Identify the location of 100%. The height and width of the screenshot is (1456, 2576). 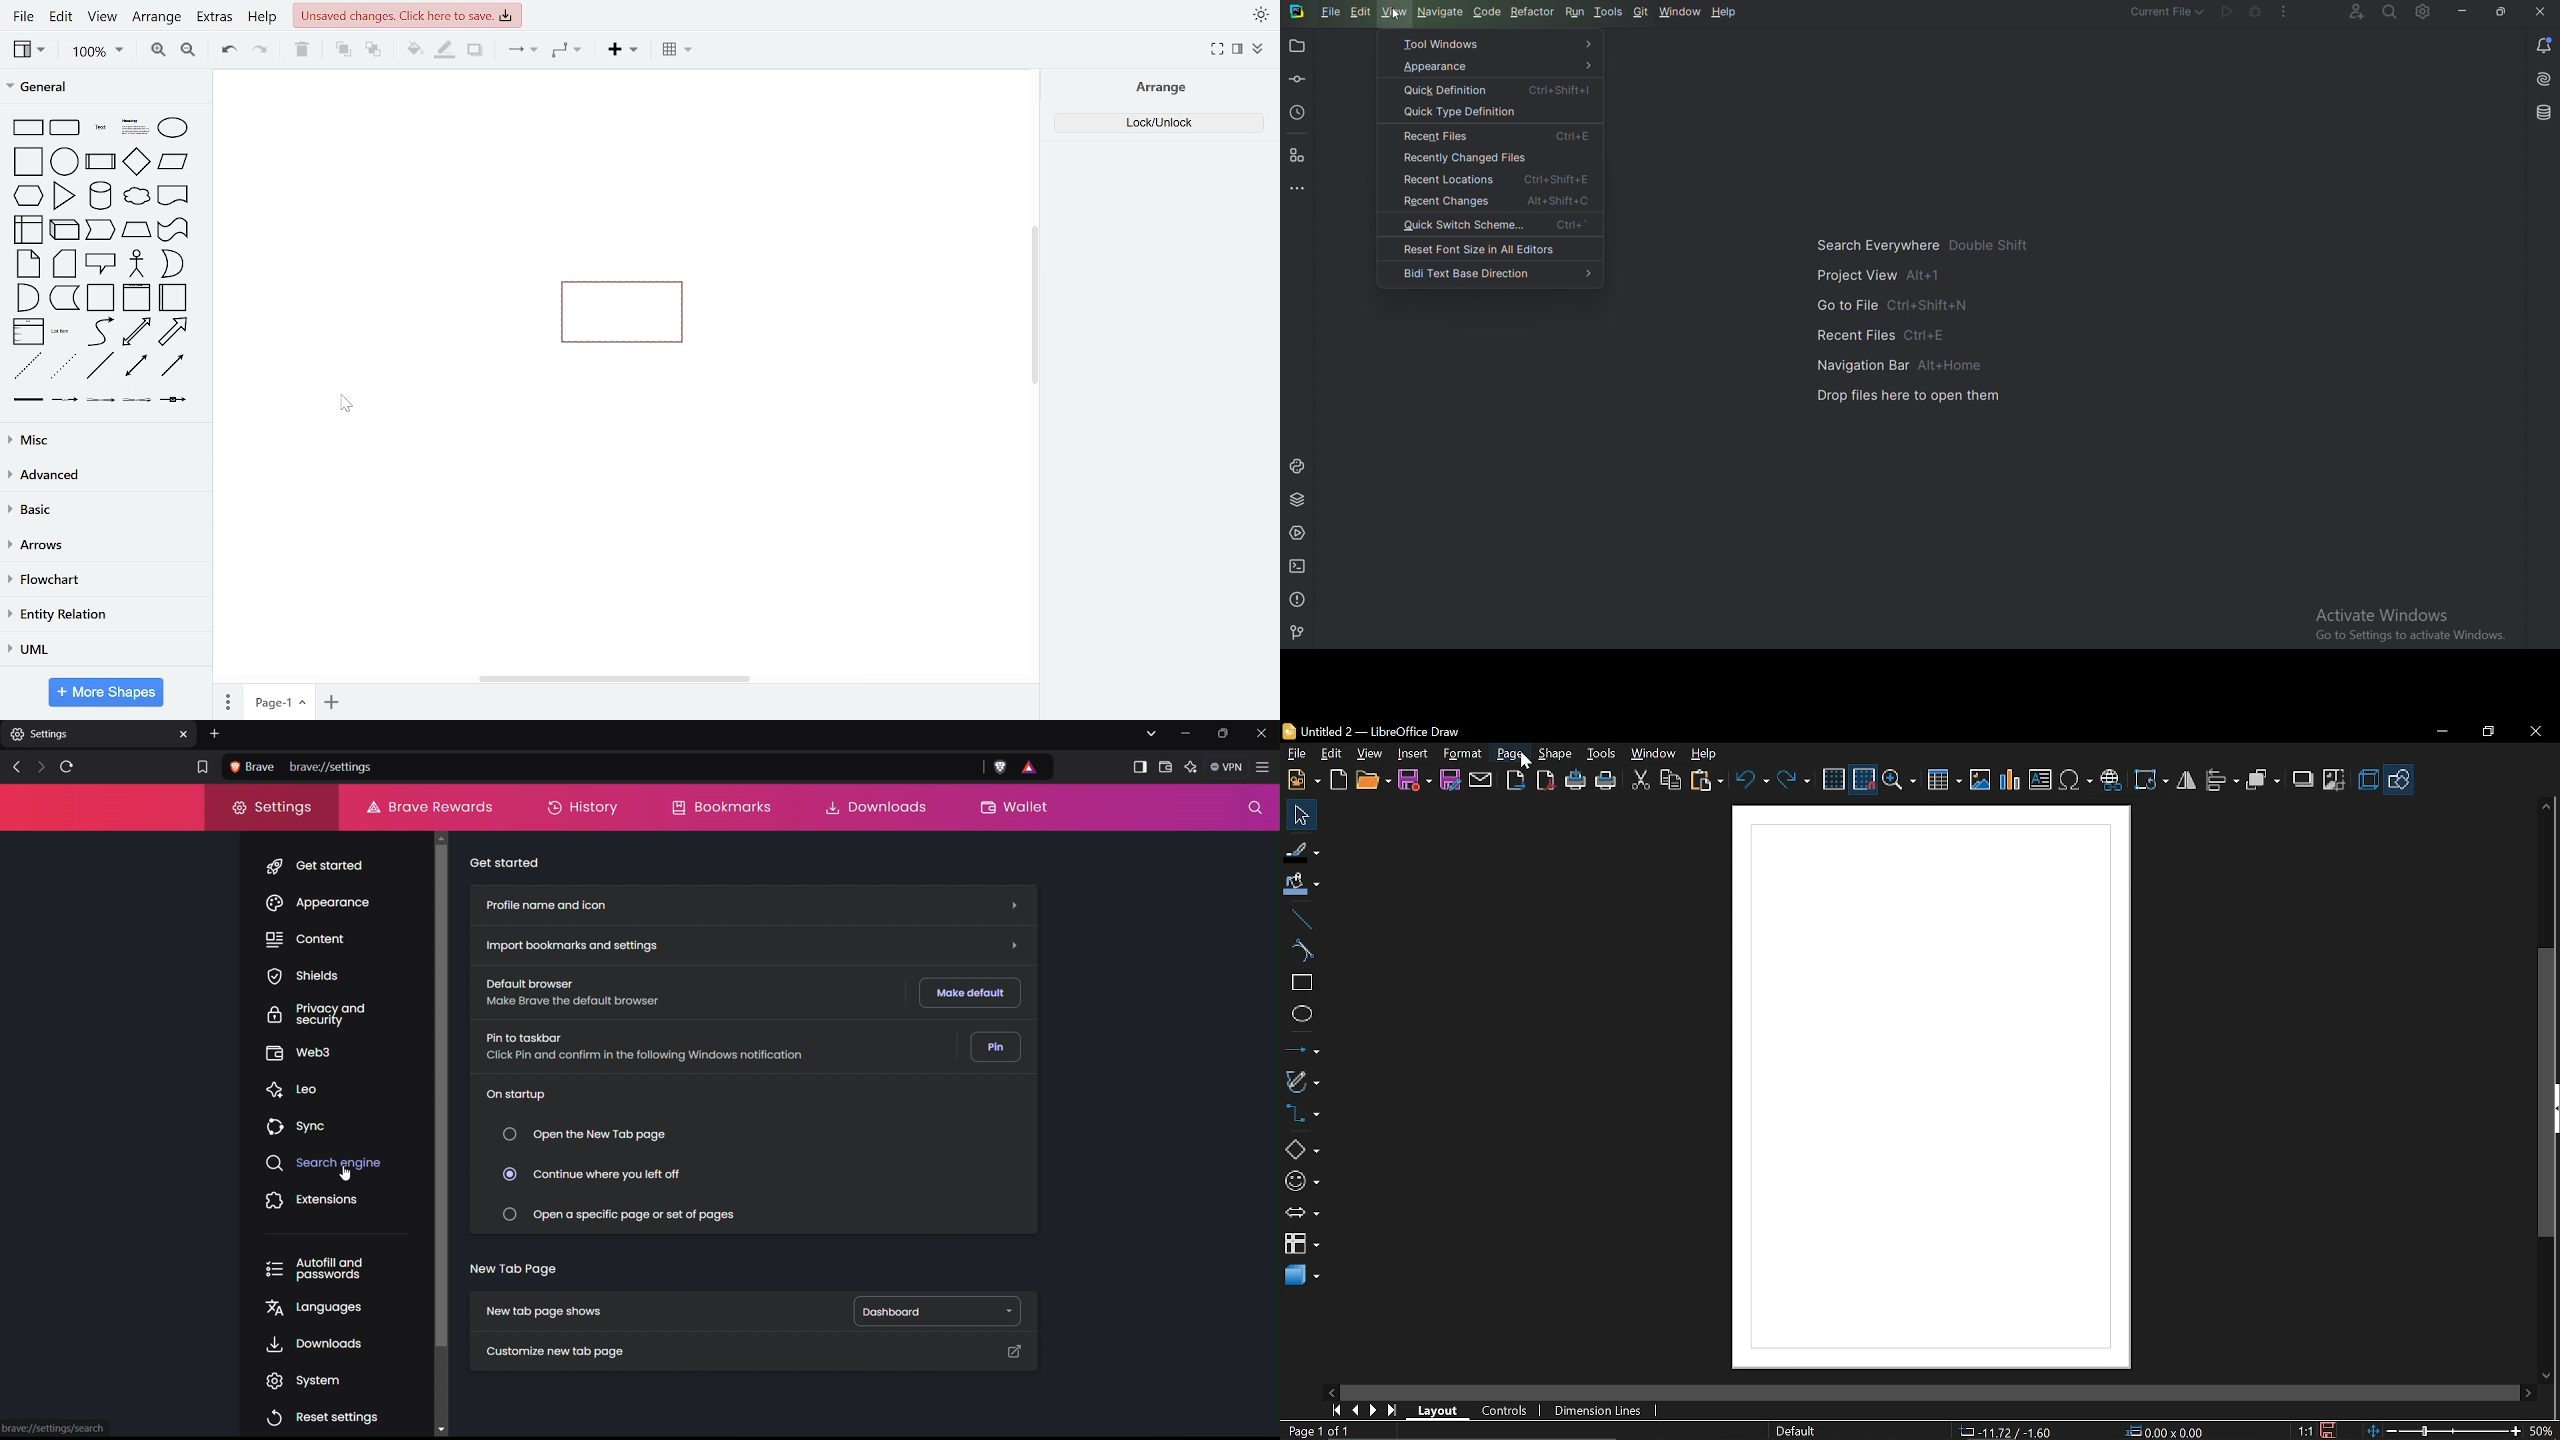
(95, 53).